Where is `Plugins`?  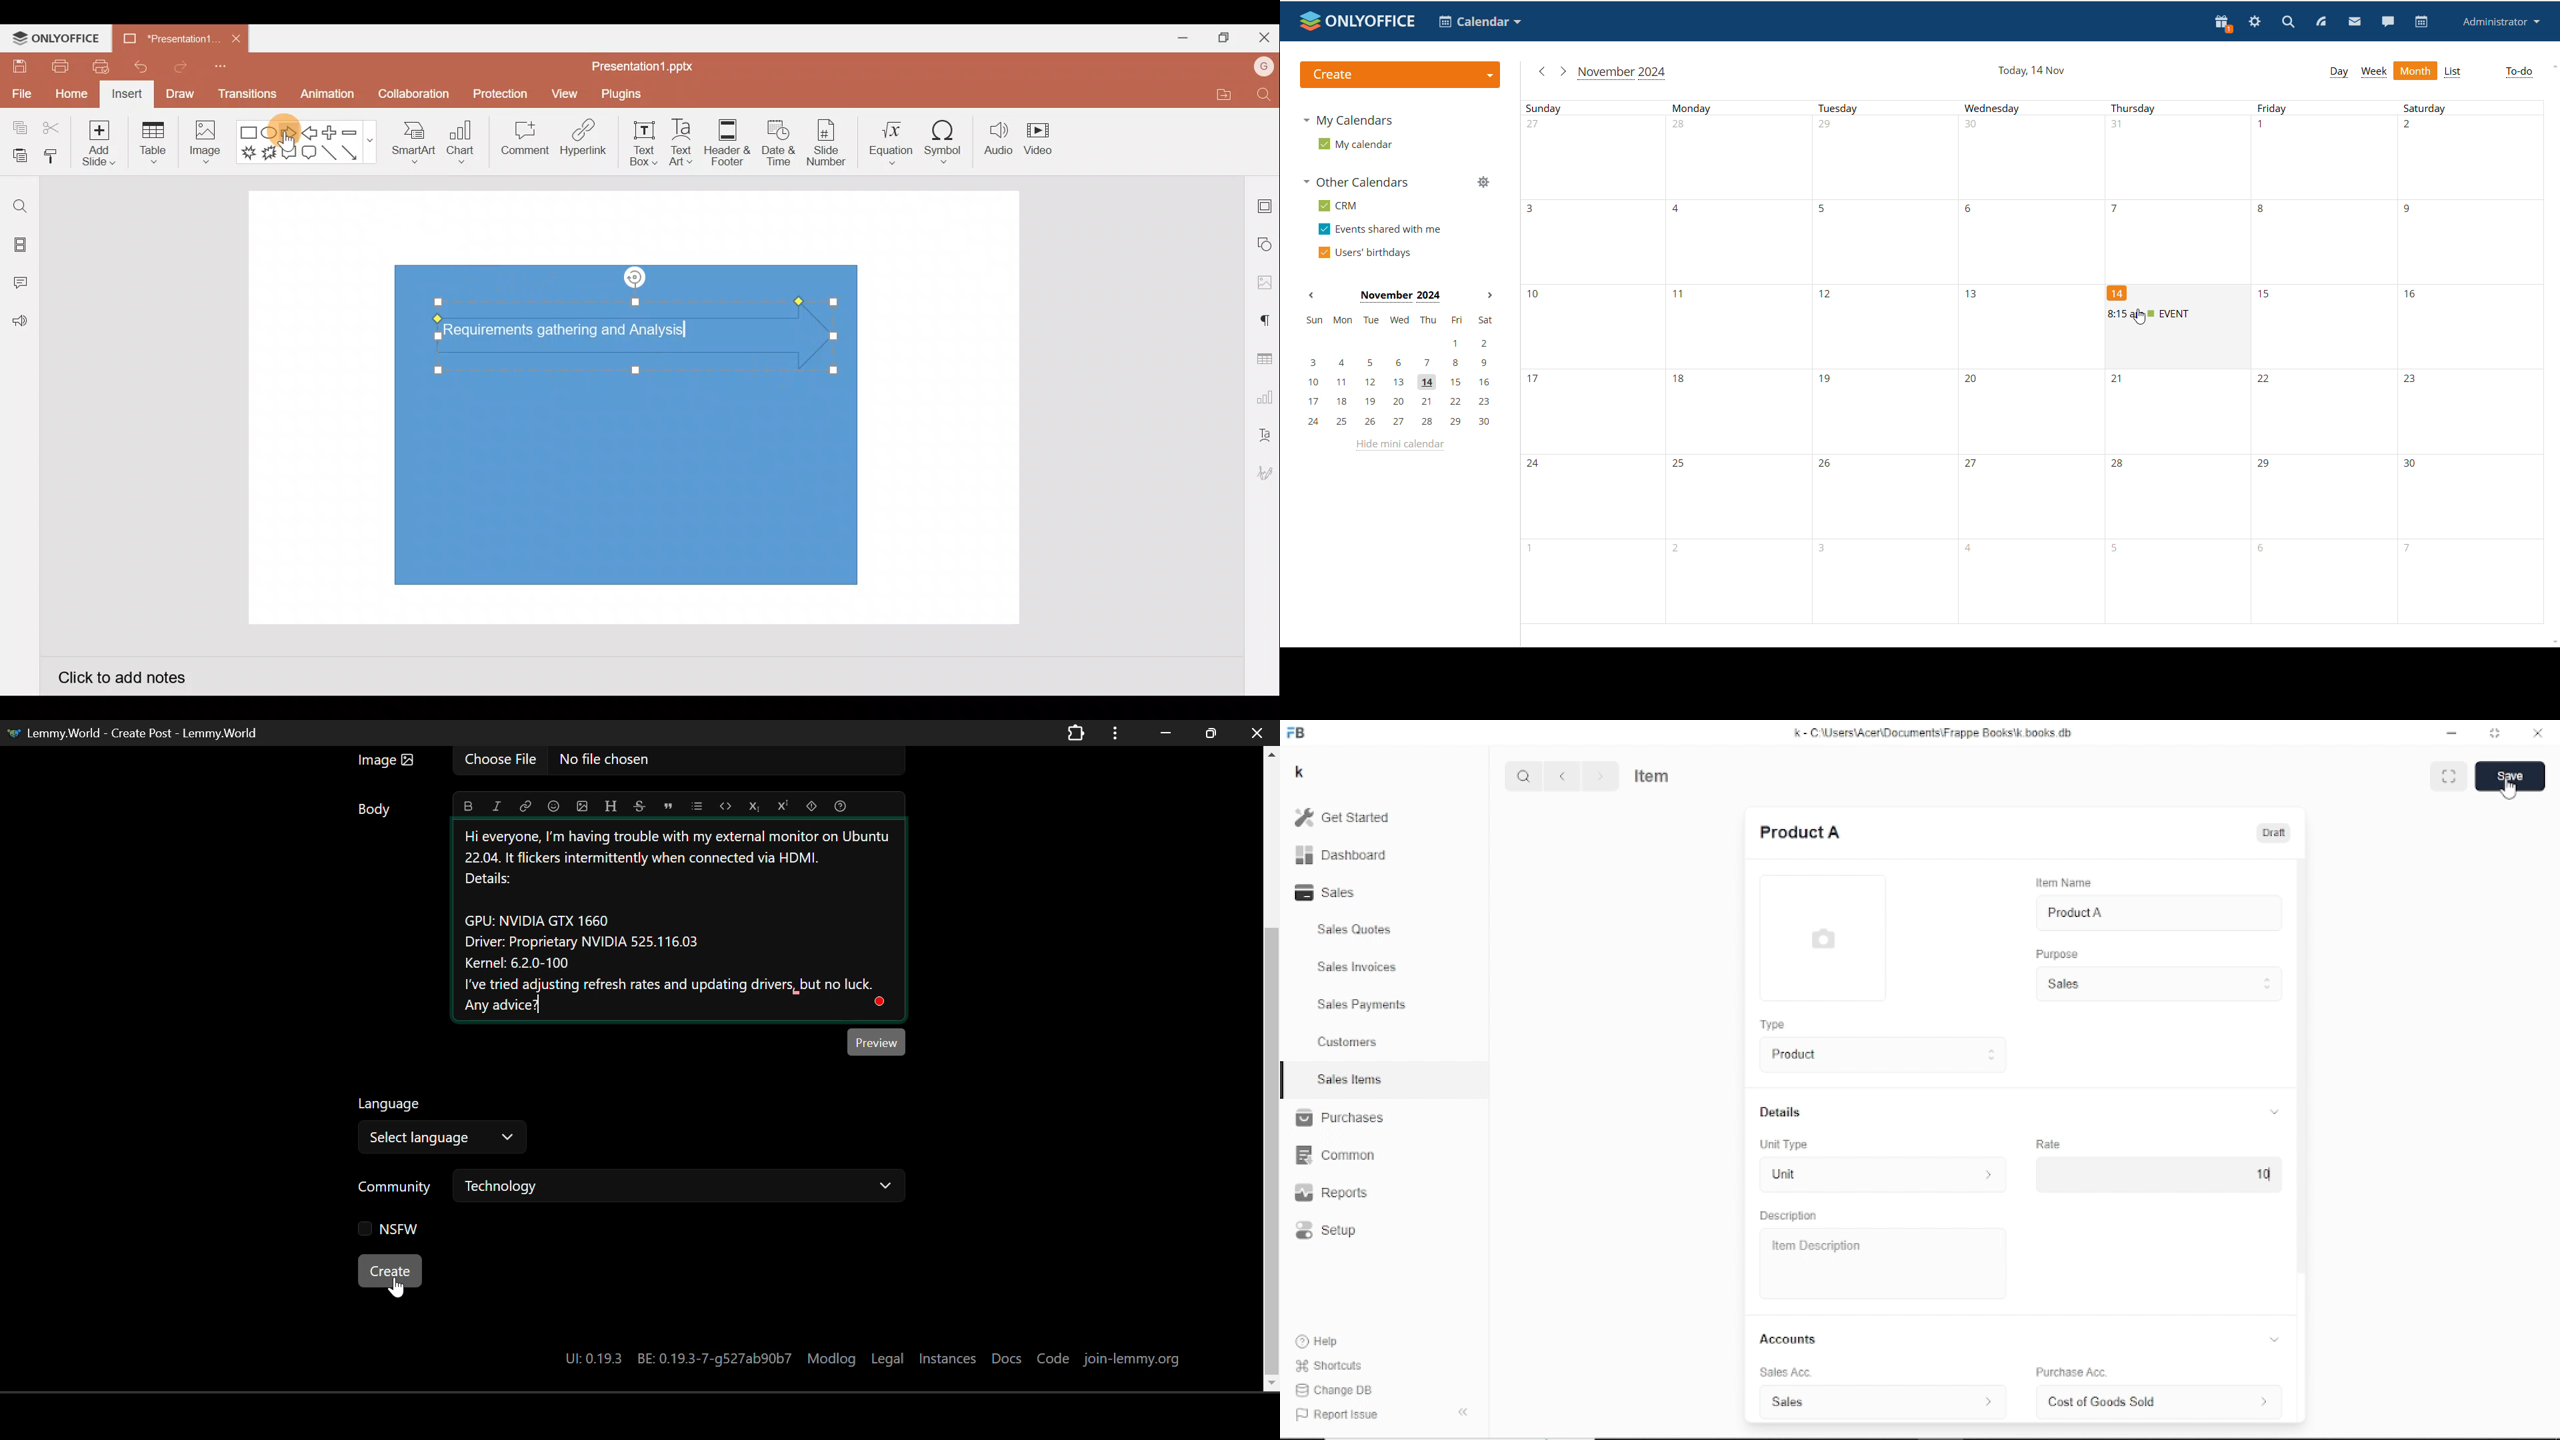
Plugins is located at coordinates (631, 92).